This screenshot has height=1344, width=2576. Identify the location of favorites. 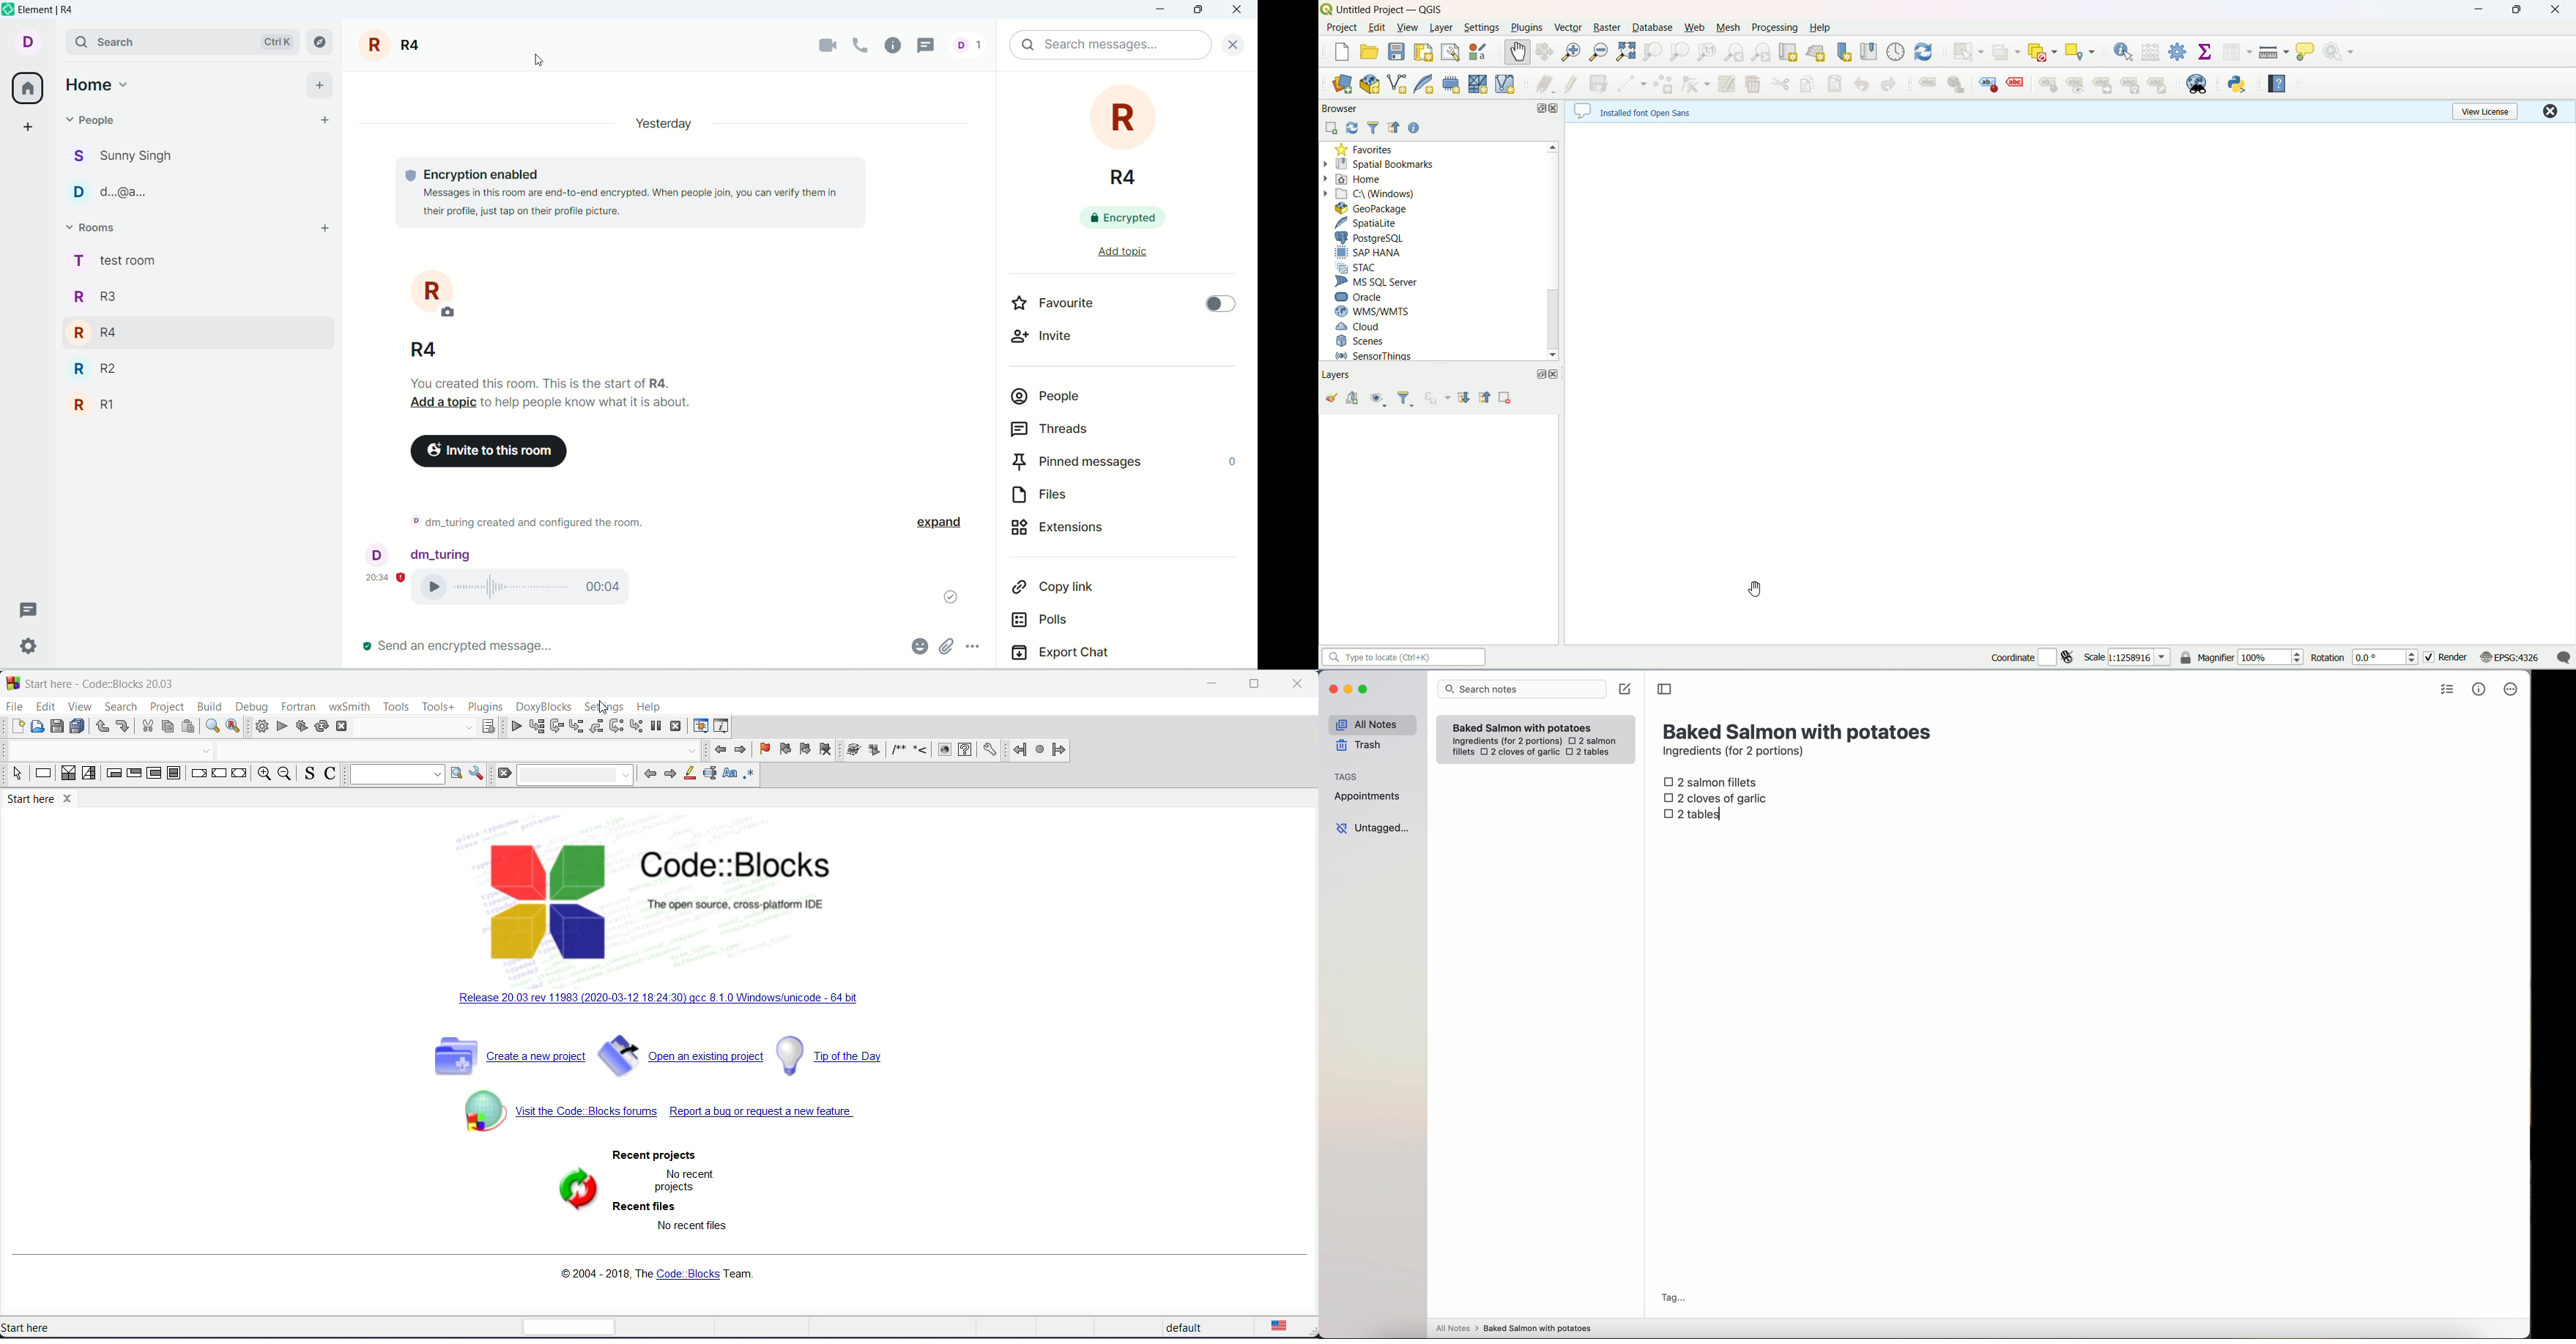
(1362, 149).